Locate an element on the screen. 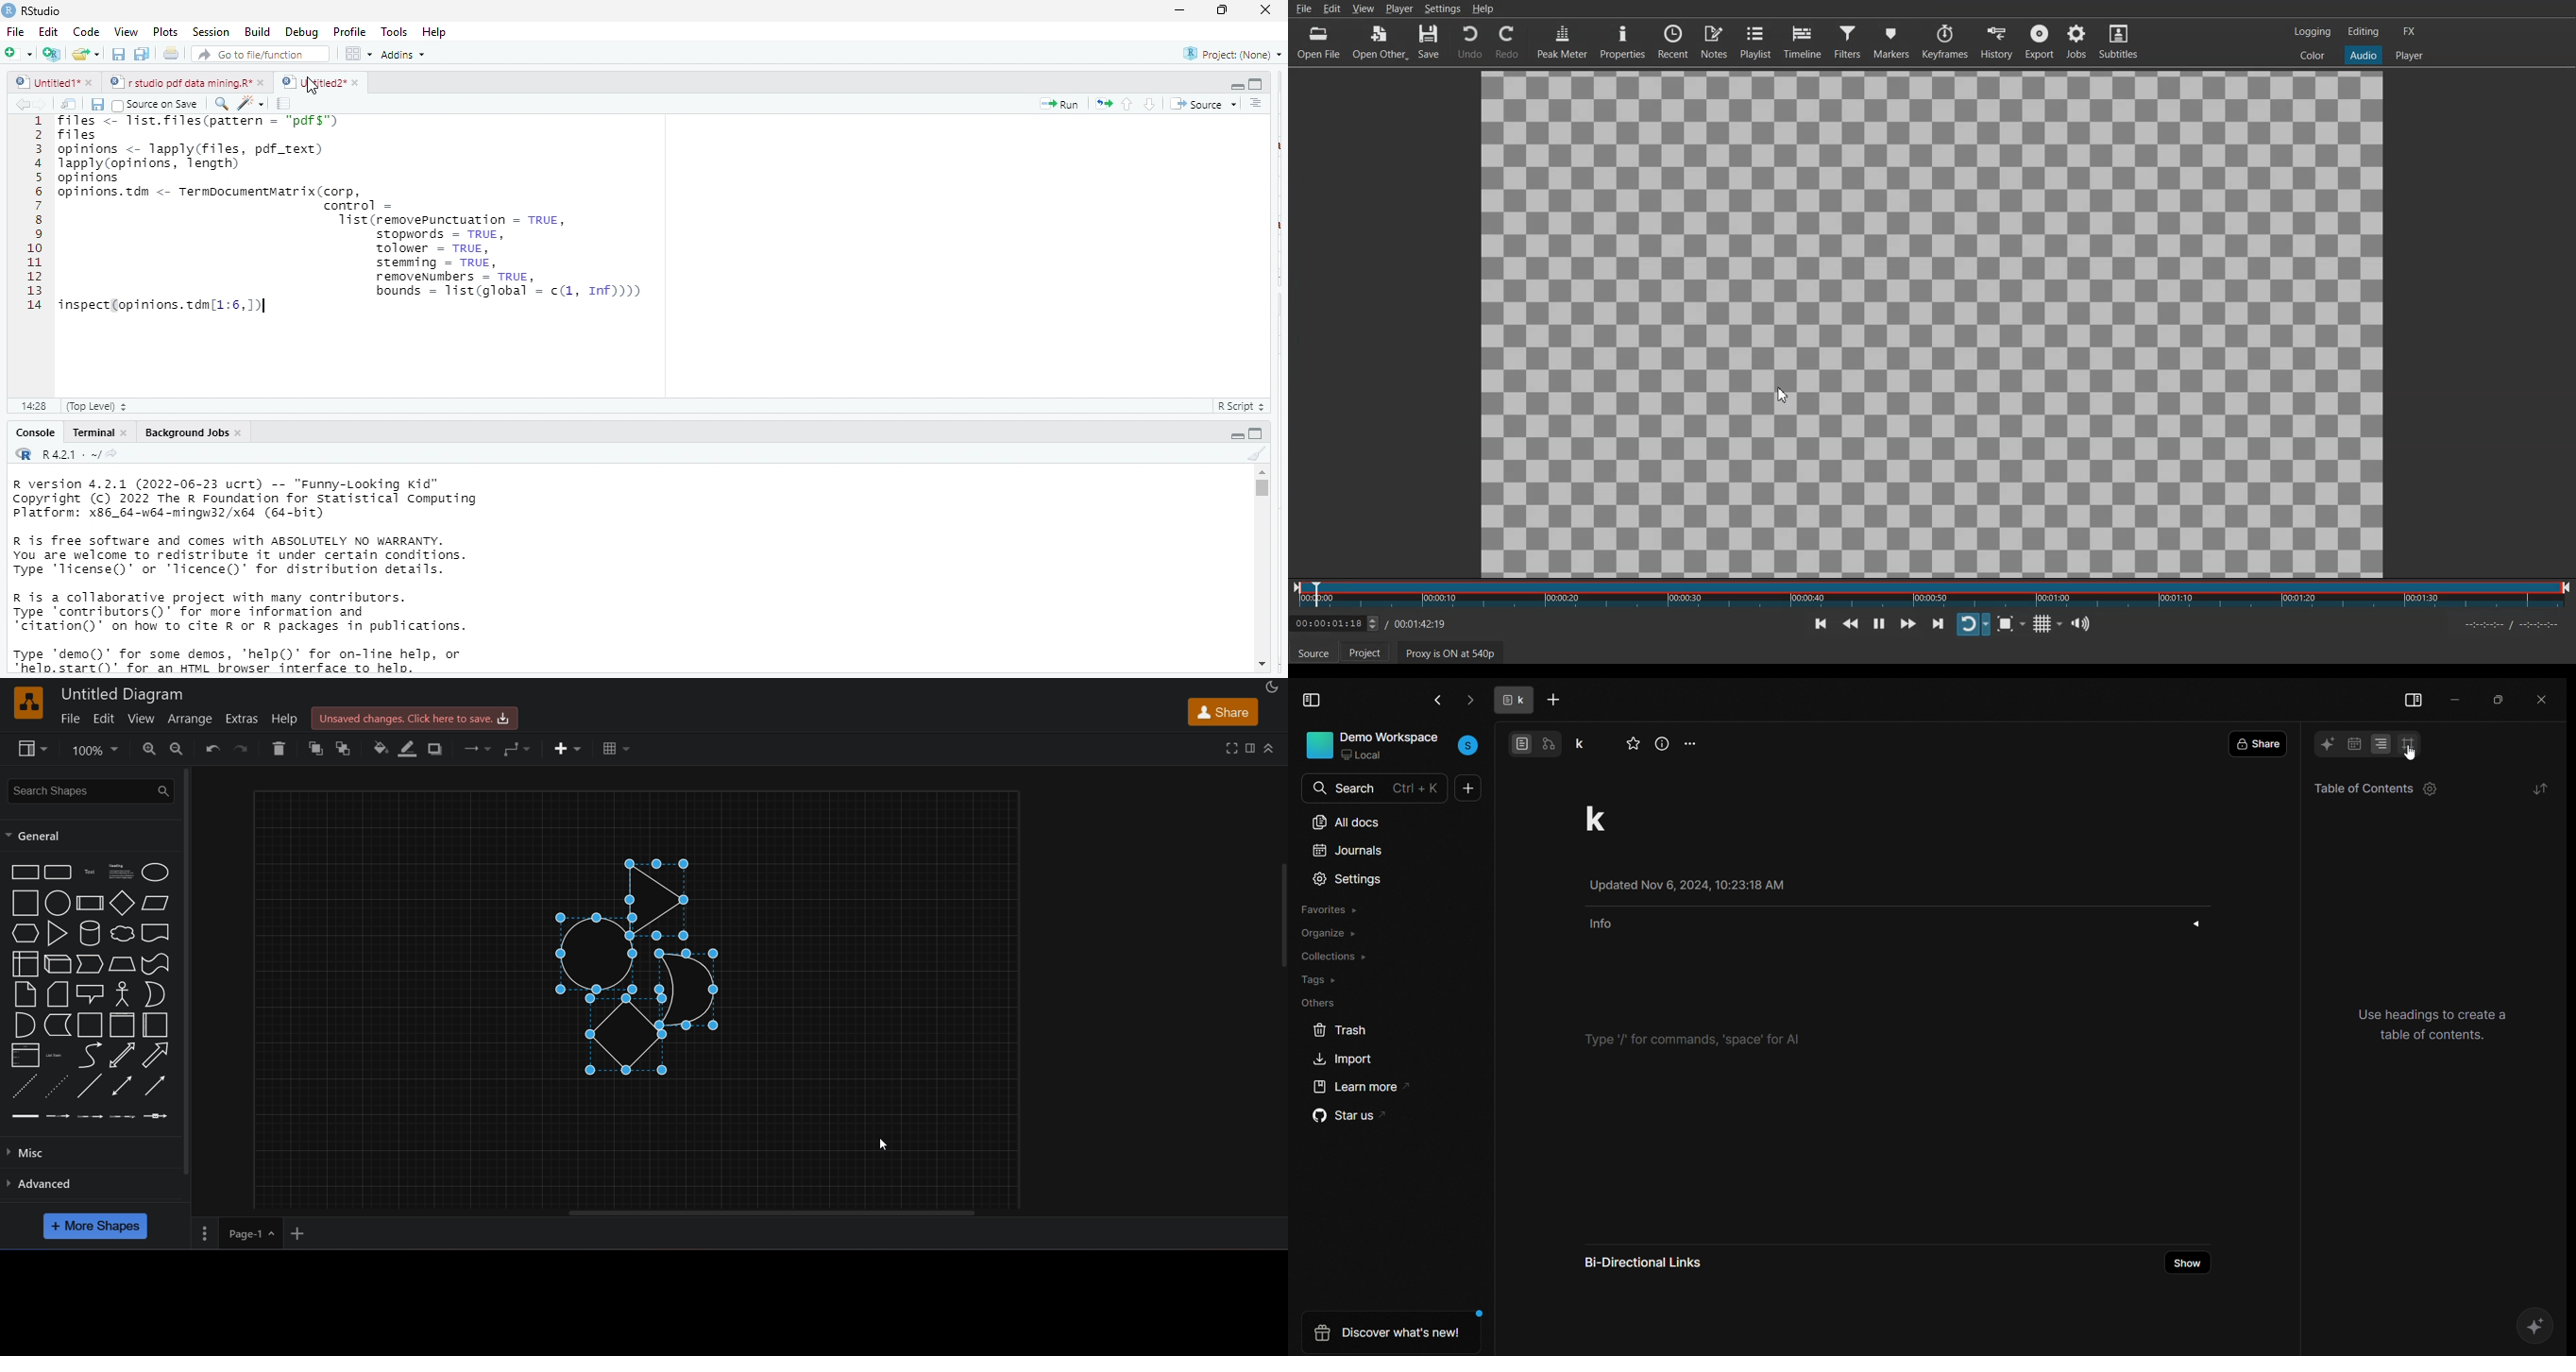 The height and width of the screenshot is (1372, 2576). go to previous section/chunk is located at coordinates (1126, 104).